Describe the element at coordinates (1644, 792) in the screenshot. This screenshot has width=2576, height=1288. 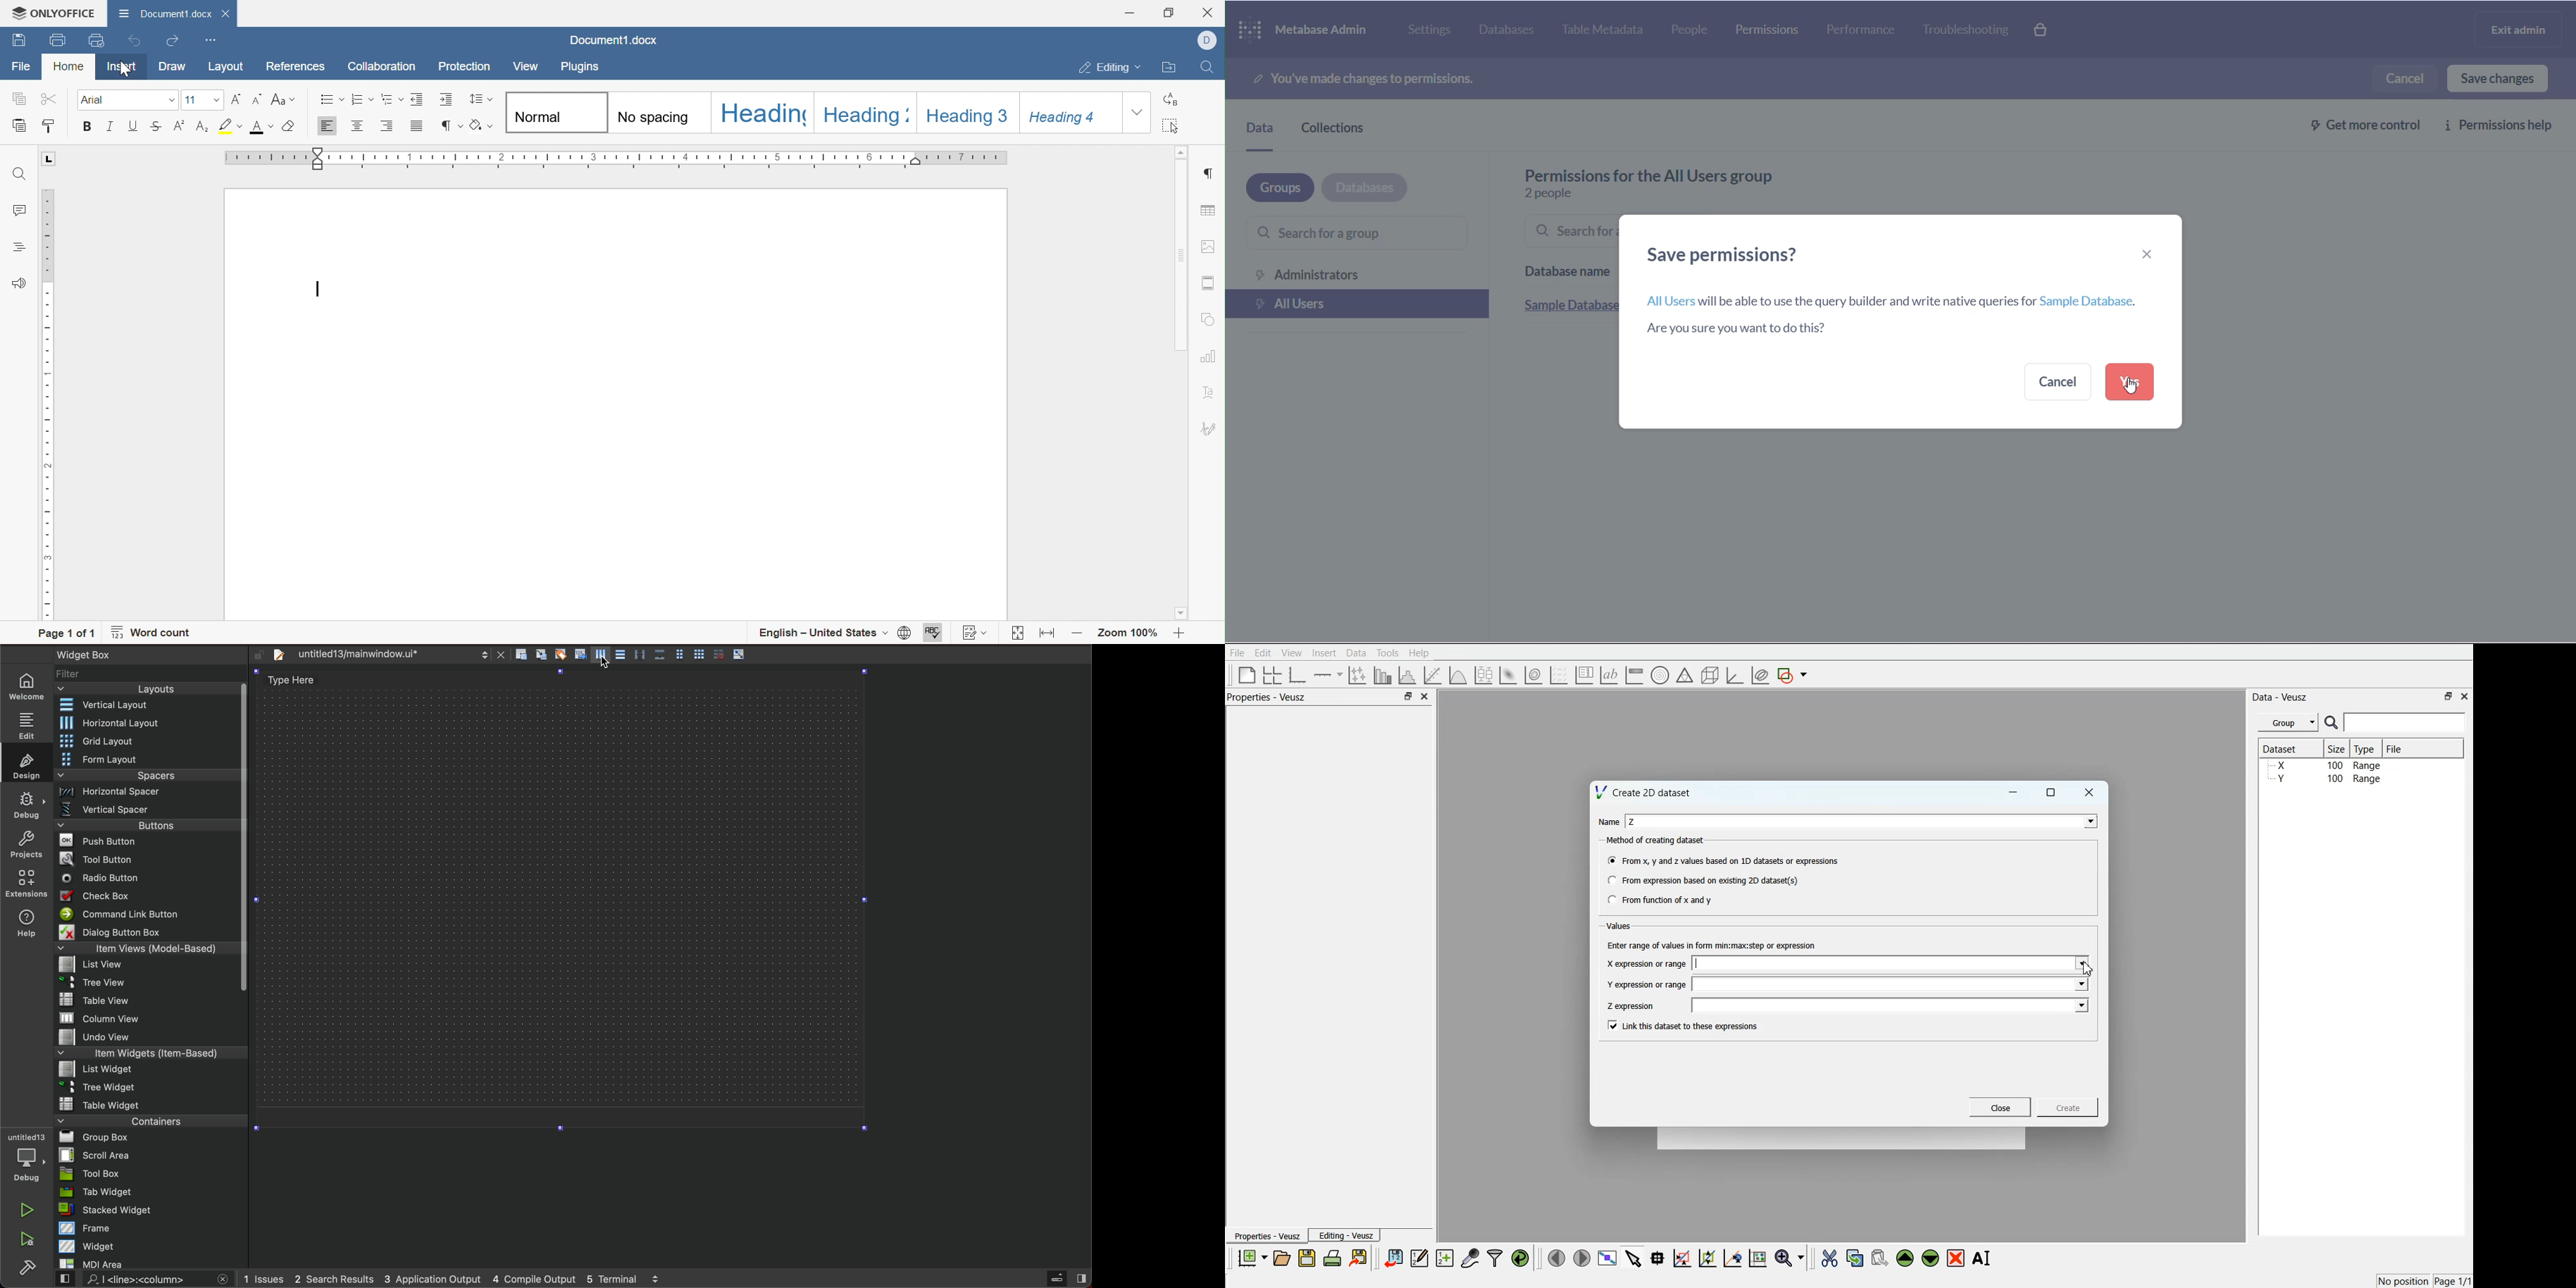
I see `V/ Create 2D dataset` at that location.